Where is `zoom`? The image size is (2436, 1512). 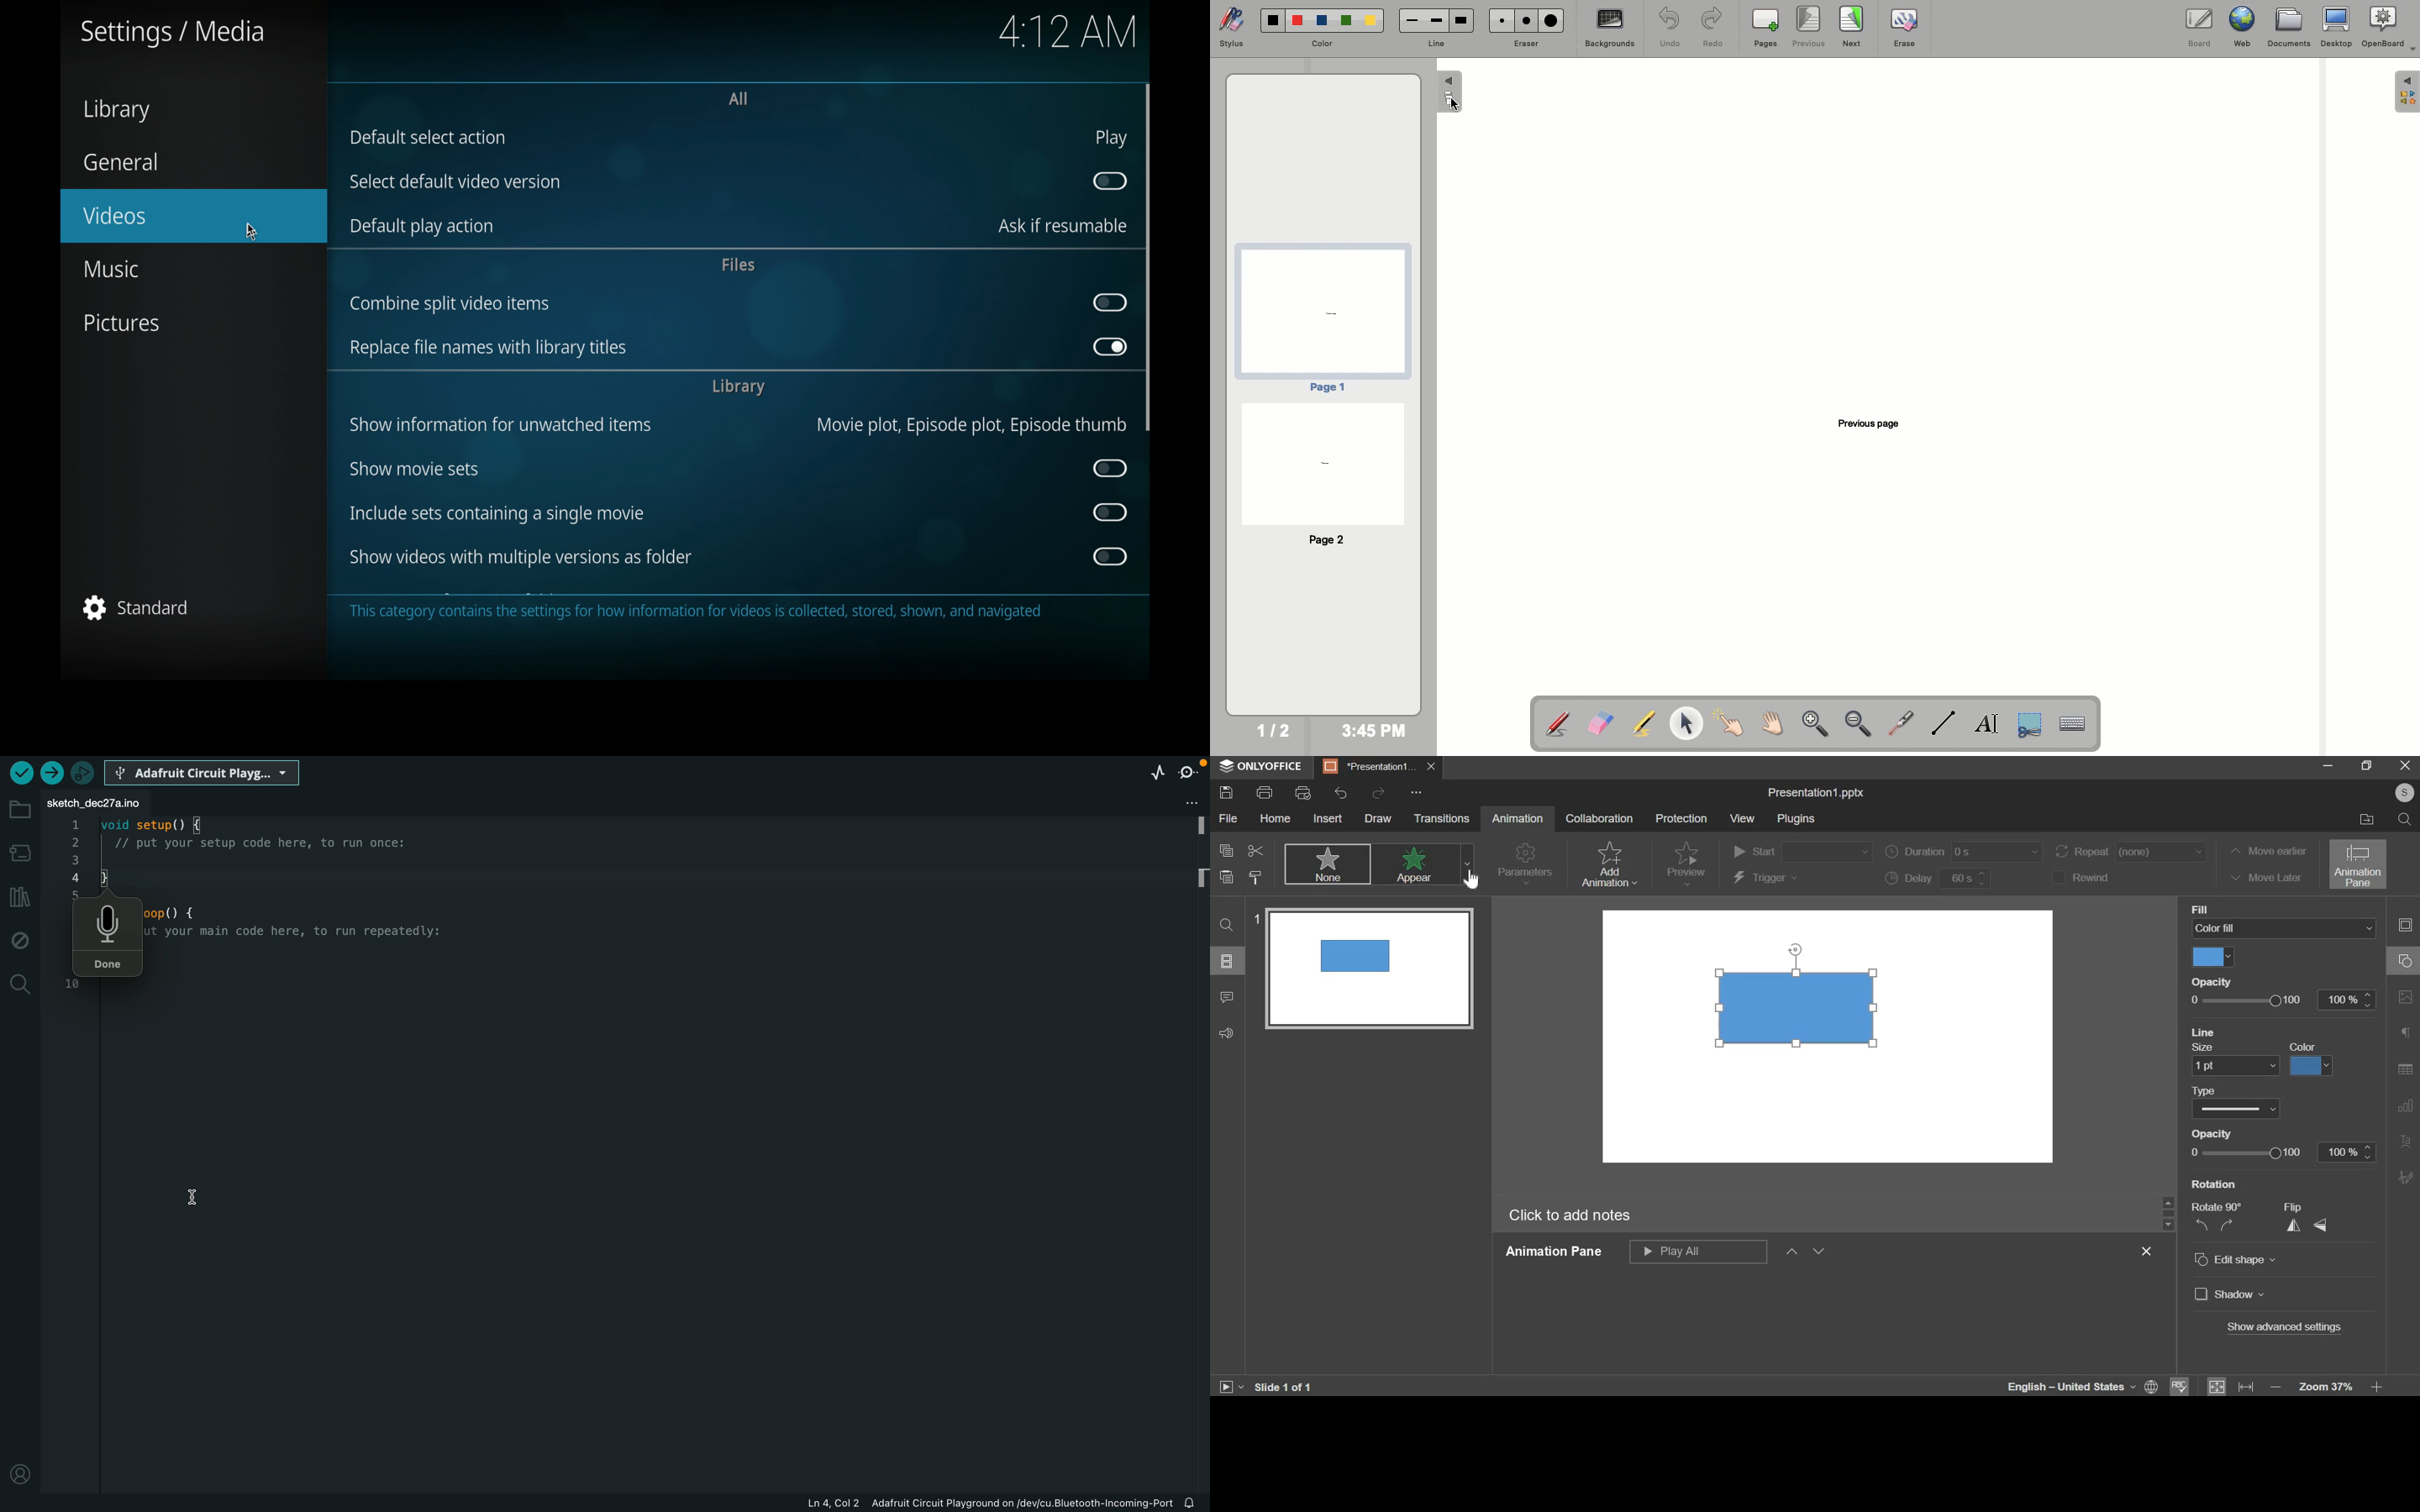
zoom is located at coordinates (2377, 1387).